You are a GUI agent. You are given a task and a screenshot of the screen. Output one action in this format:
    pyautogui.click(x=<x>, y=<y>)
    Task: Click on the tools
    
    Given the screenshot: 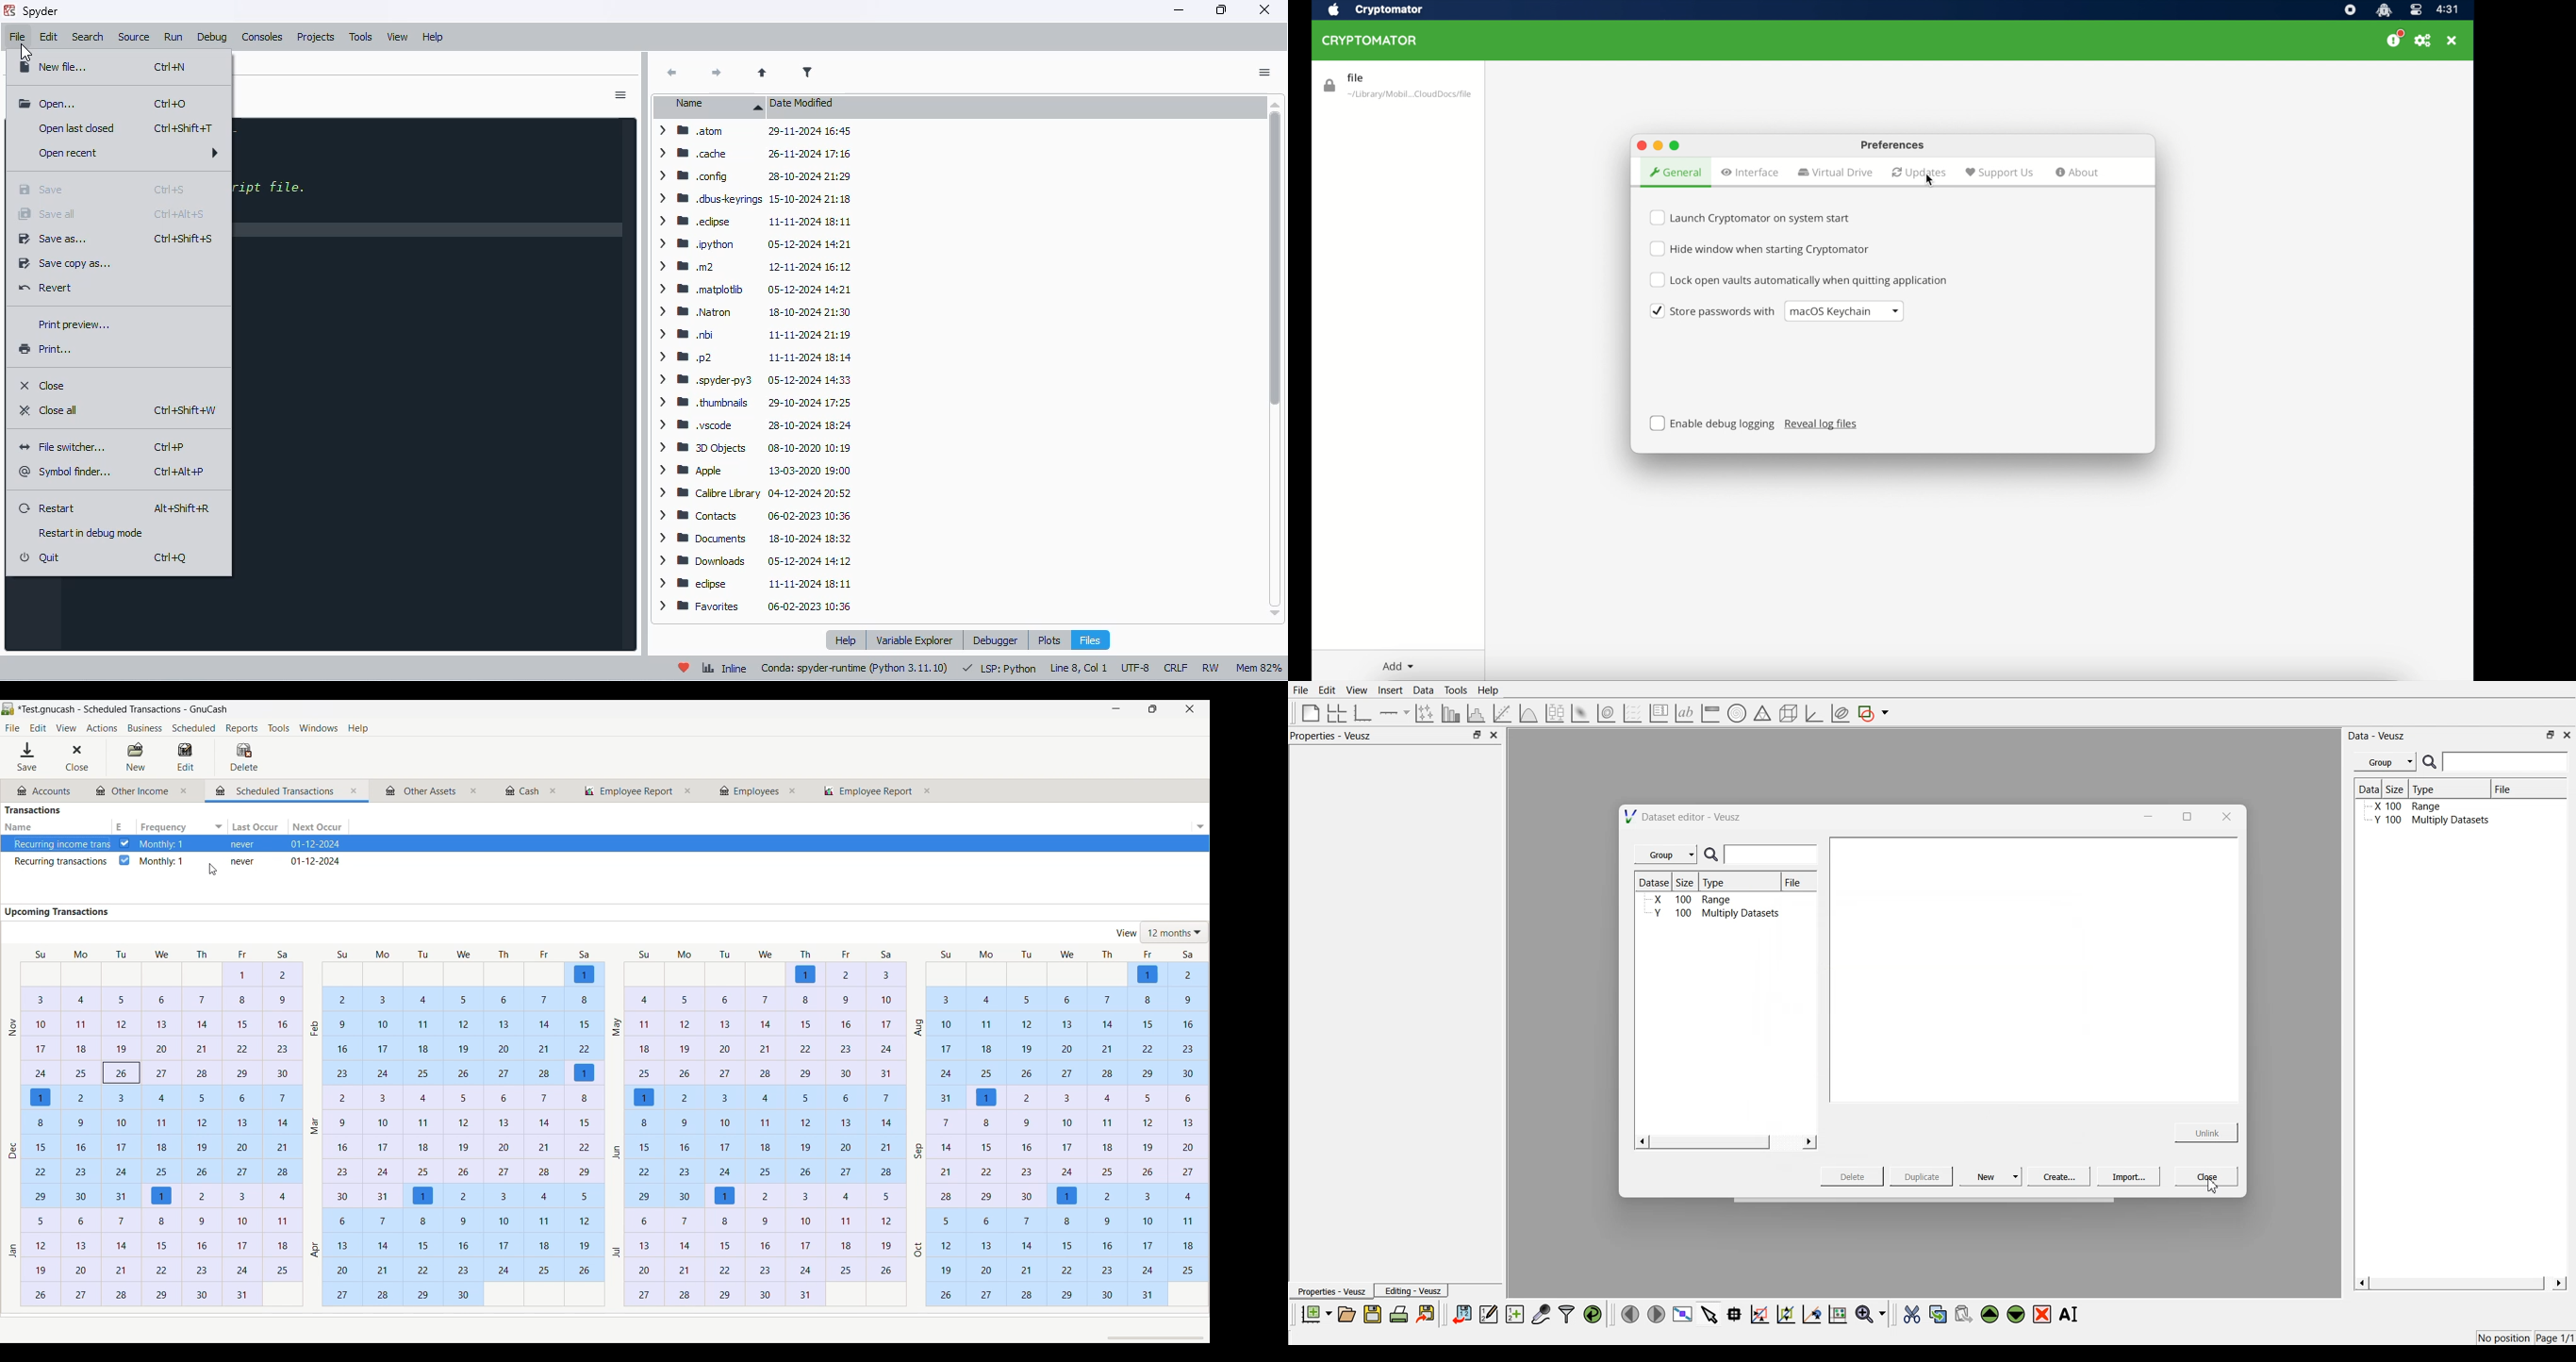 What is the action you would take?
    pyautogui.click(x=359, y=38)
    